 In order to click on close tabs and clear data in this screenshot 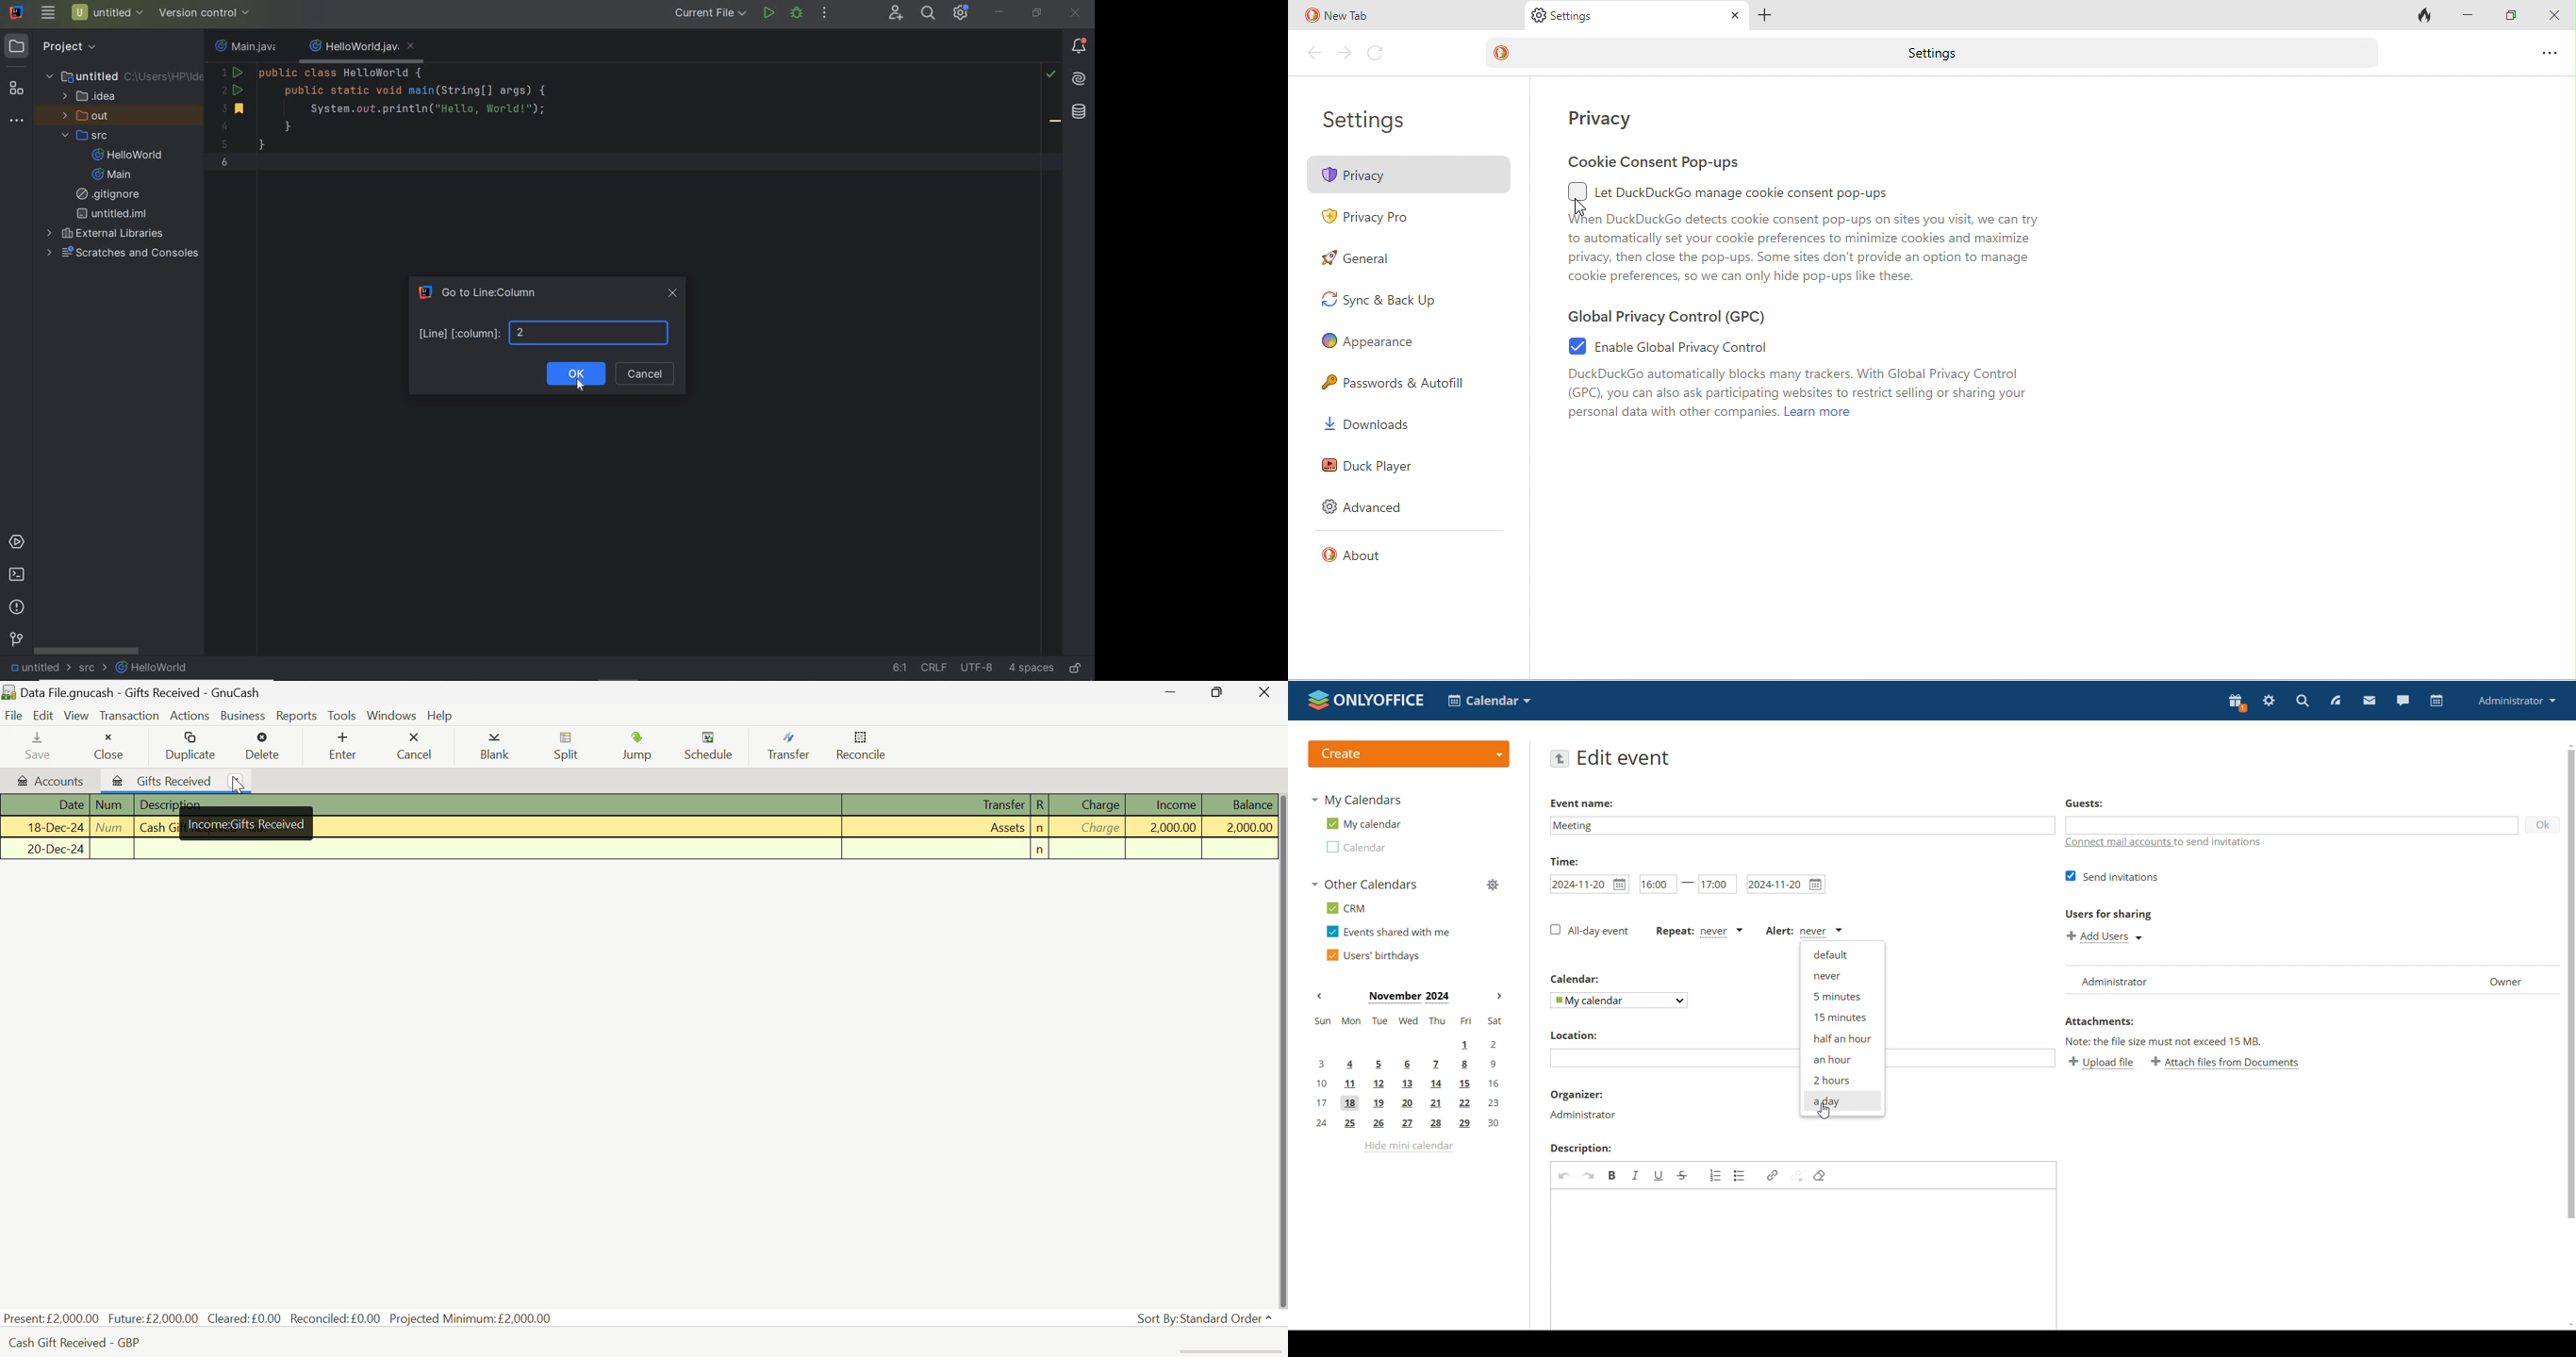, I will do `click(2421, 16)`.